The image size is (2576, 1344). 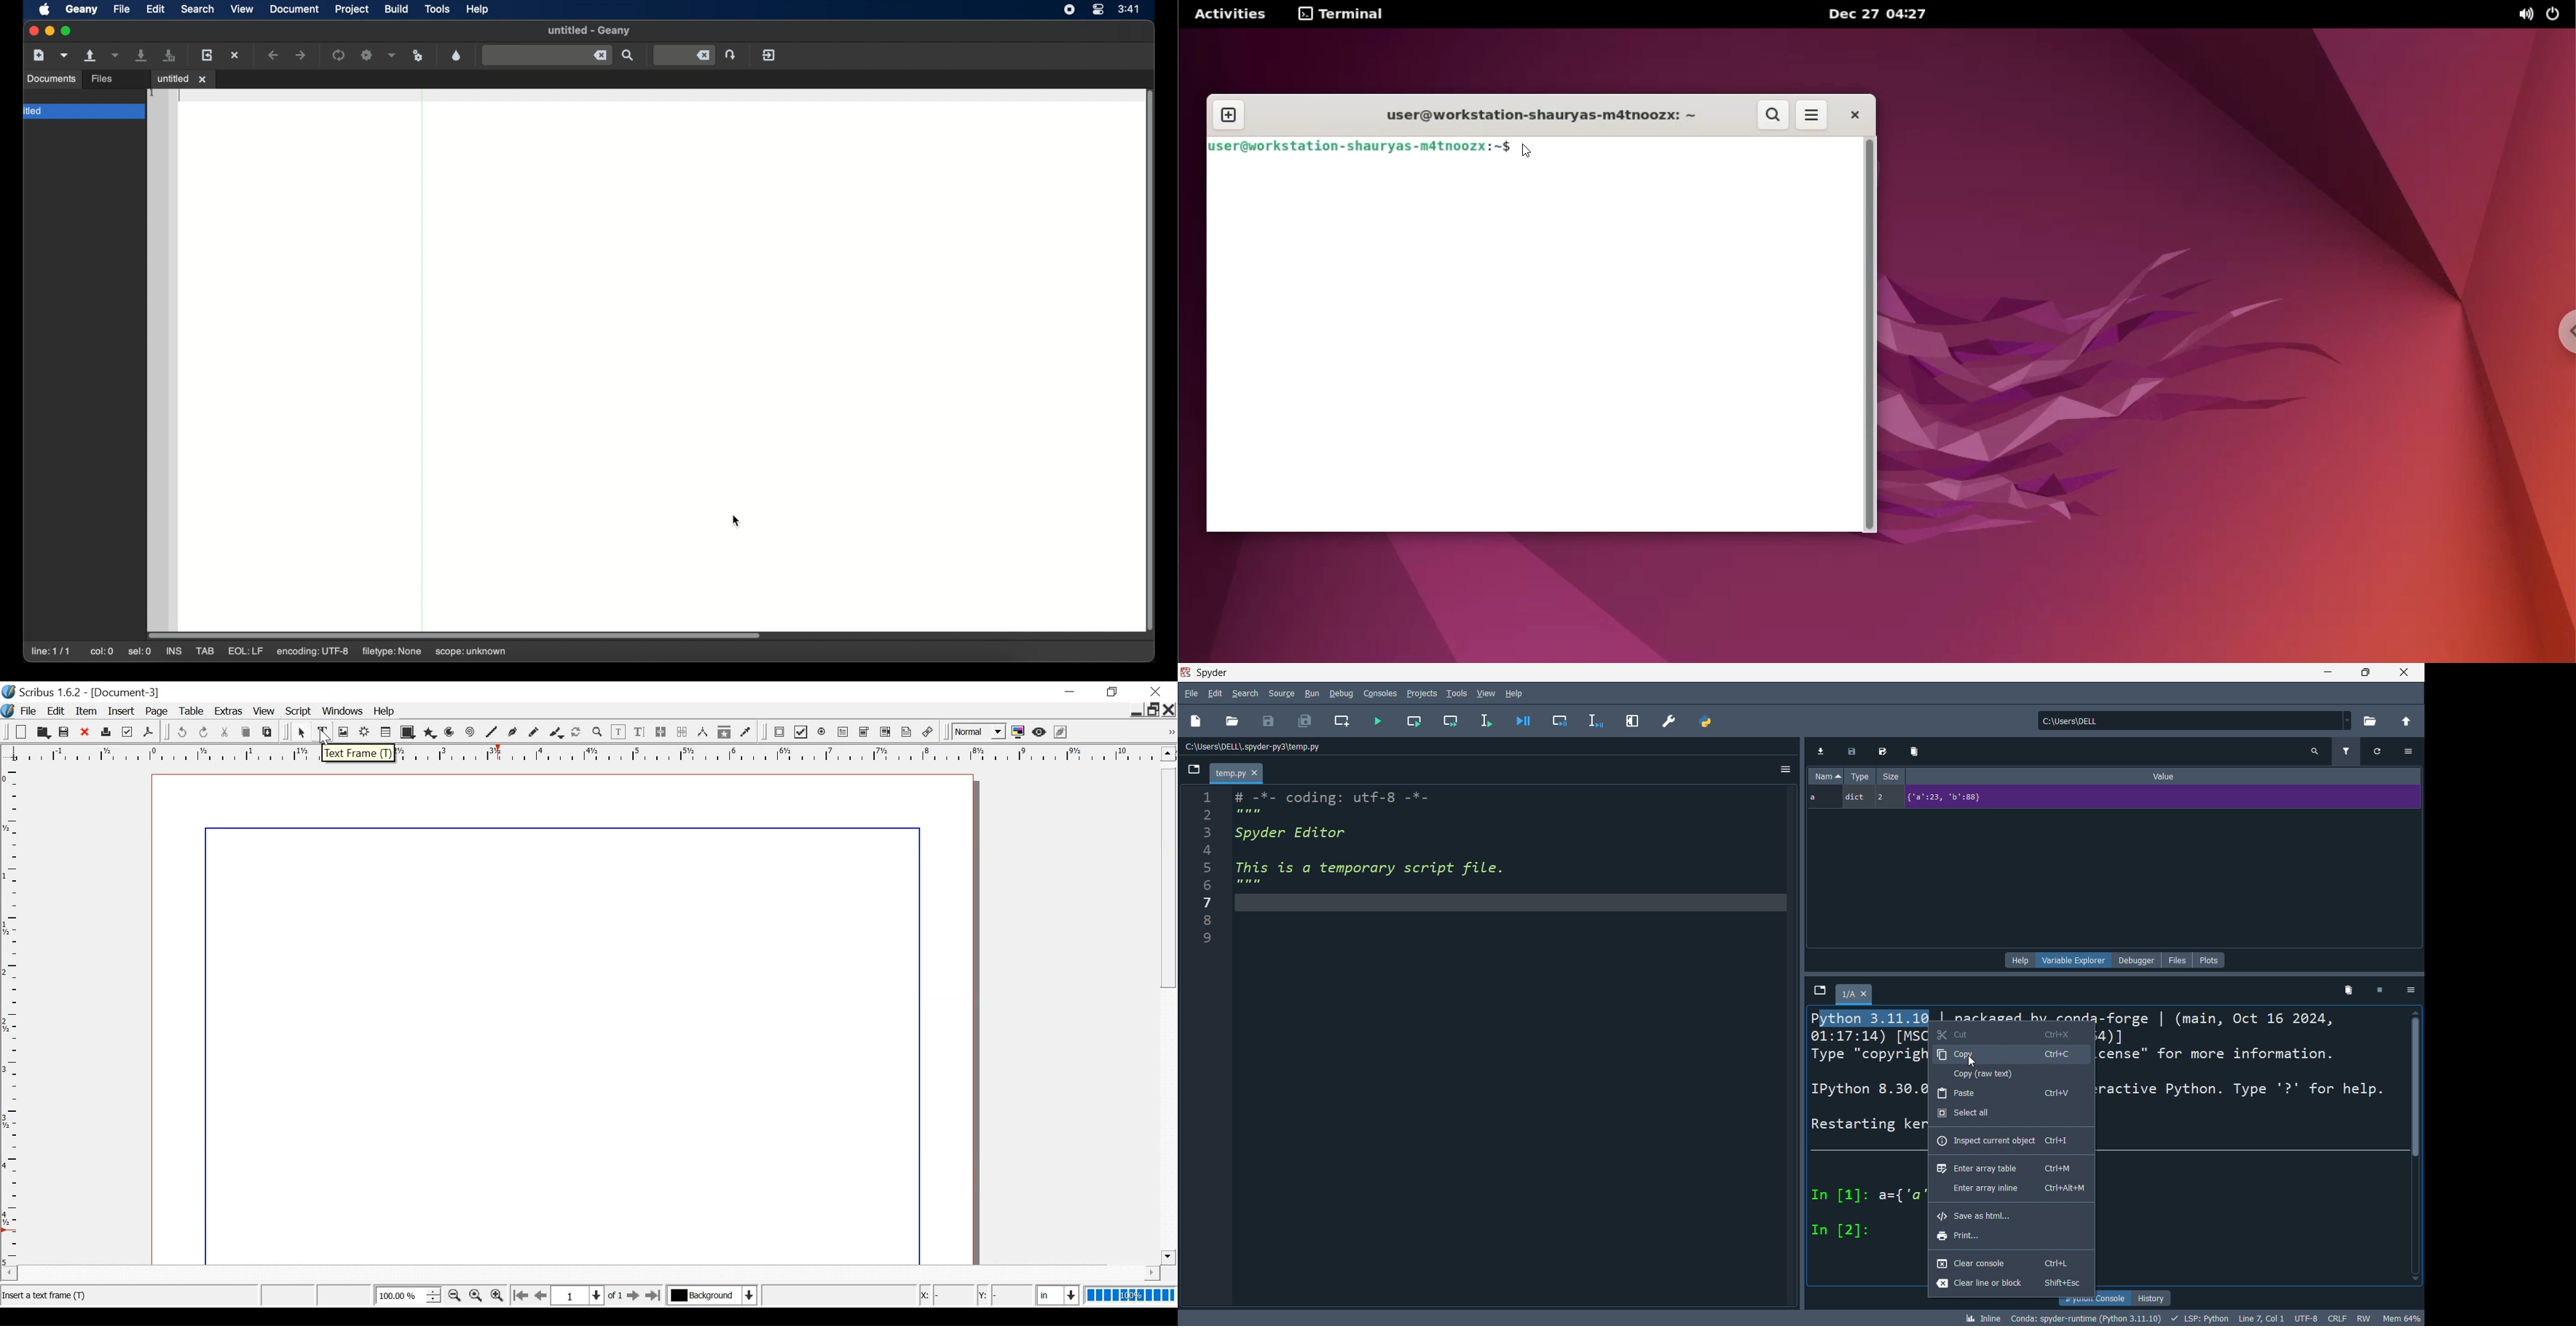 I want to click on PDF Push Button, so click(x=779, y=731).